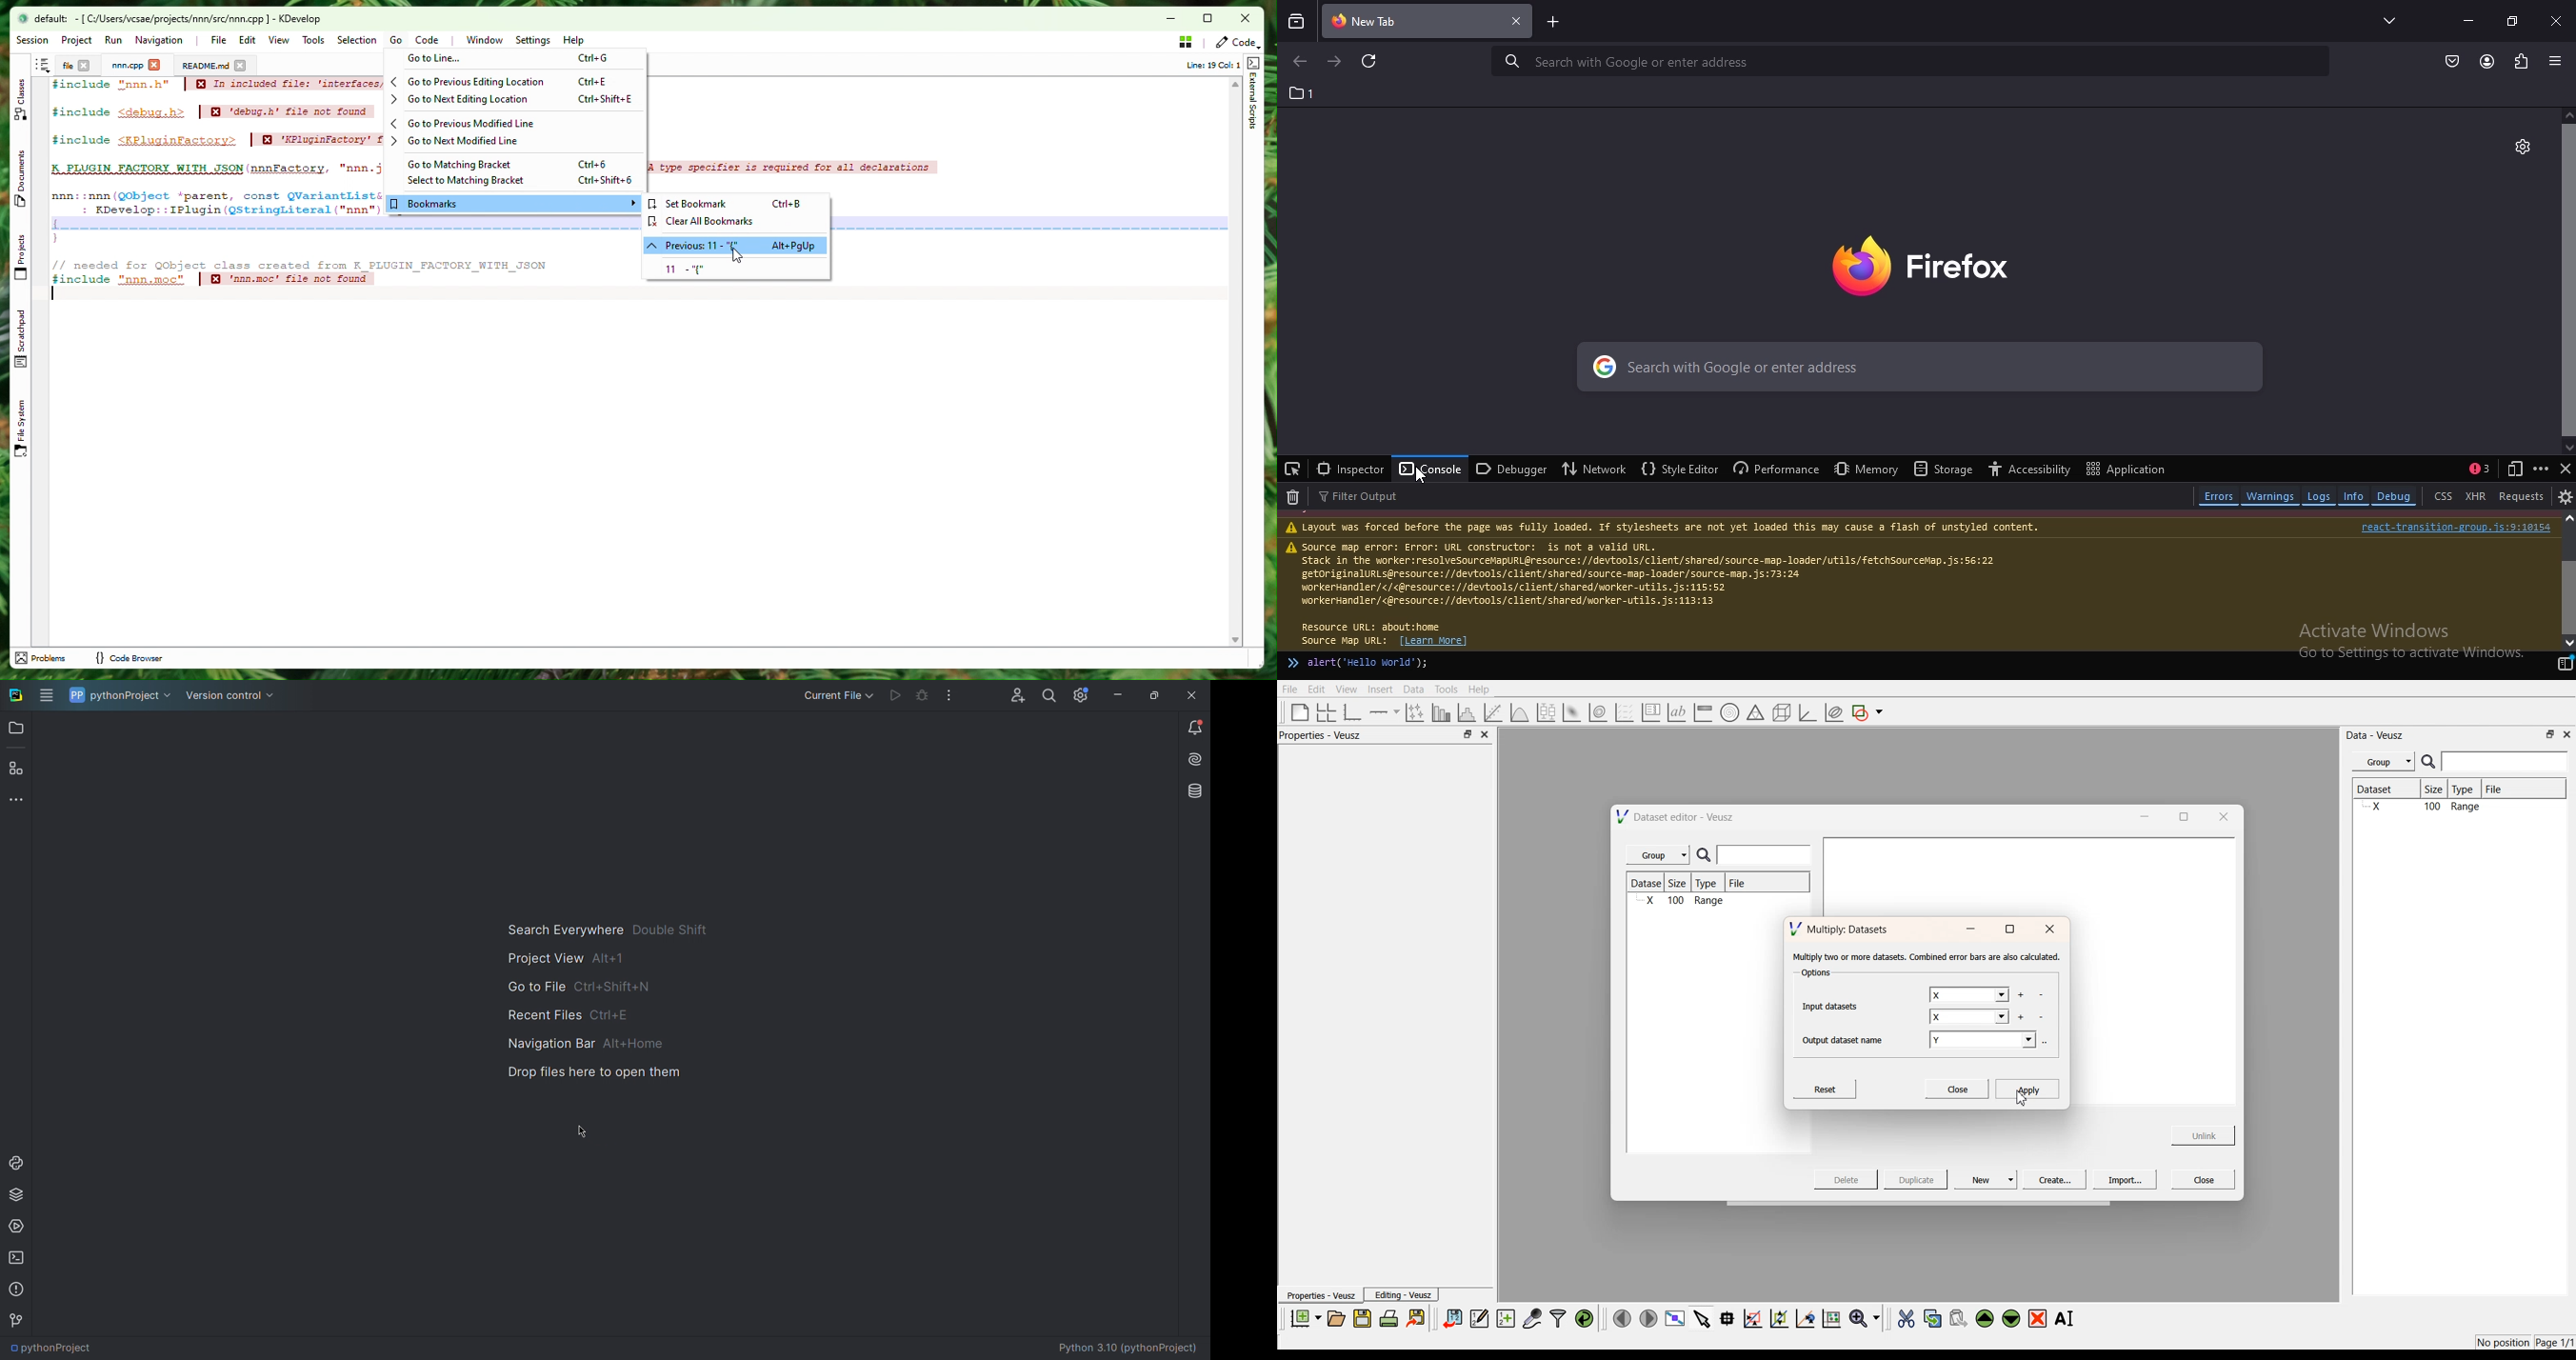 This screenshot has width=2576, height=1372. What do you see at coordinates (1385, 712) in the screenshot?
I see `add an axis` at bounding box center [1385, 712].